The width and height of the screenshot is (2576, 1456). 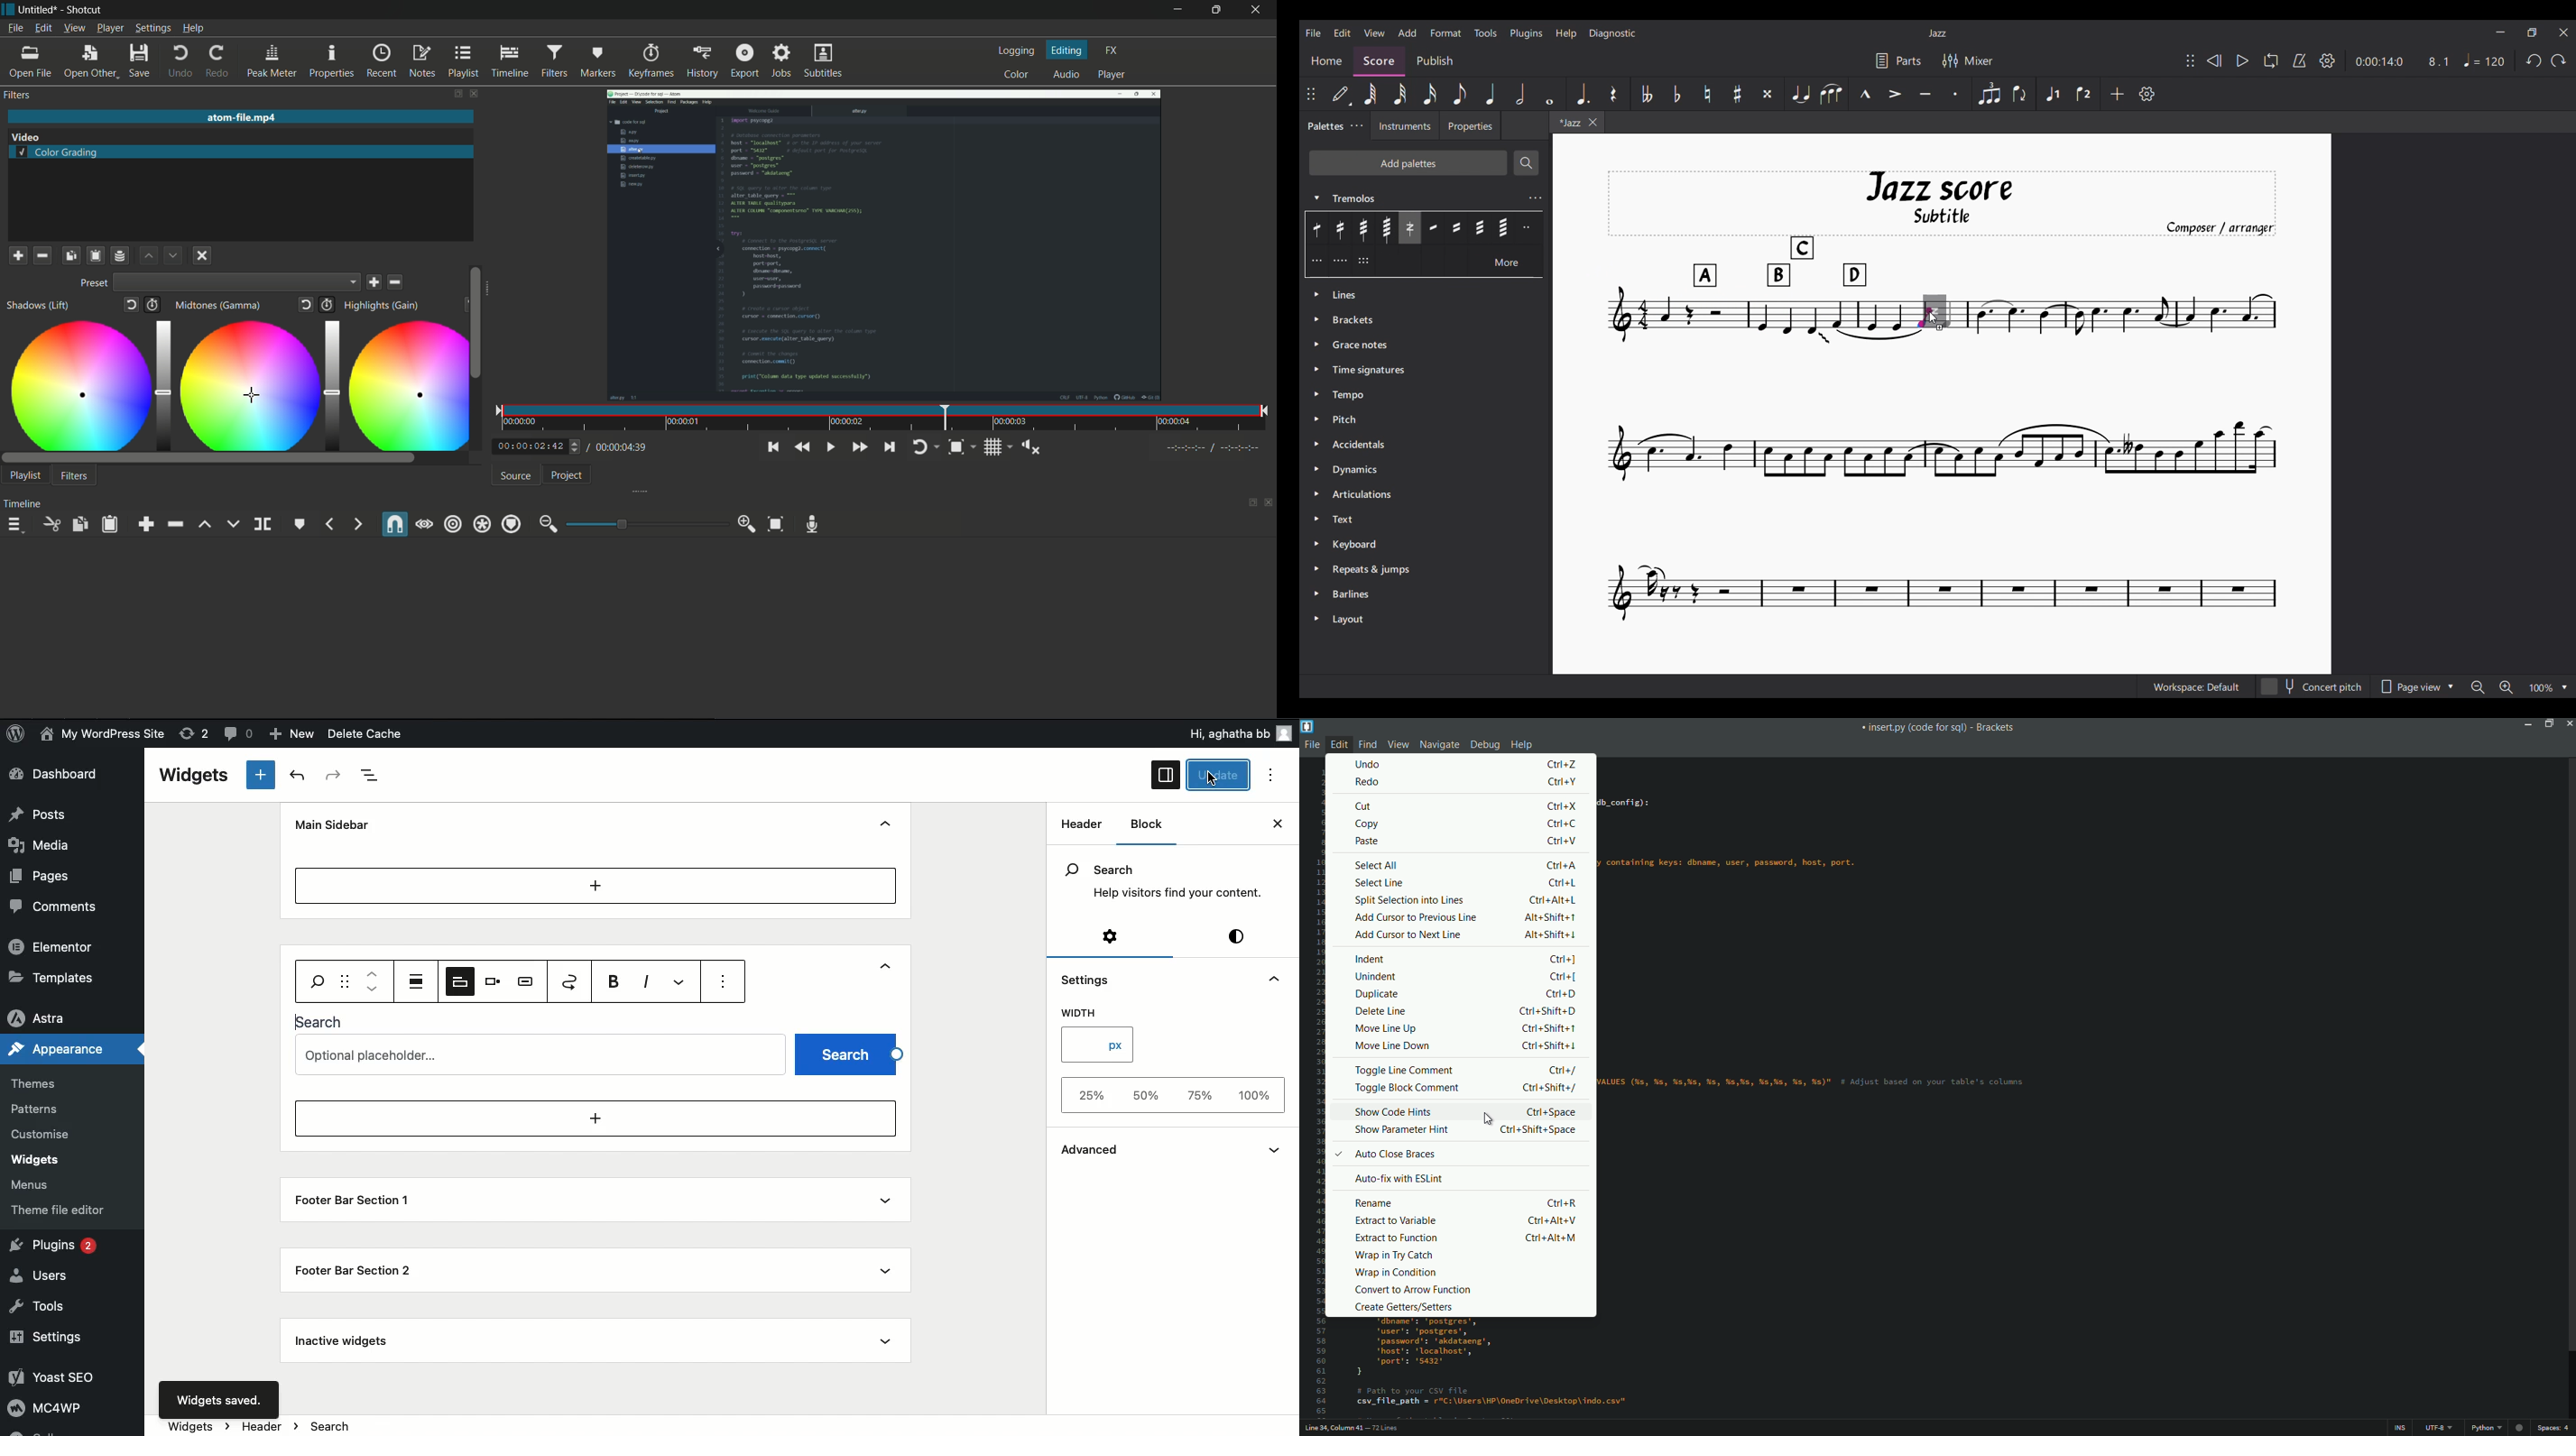 What do you see at coordinates (508, 61) in the screenshot?
I see `timeline` at bounding box center [508, 61].